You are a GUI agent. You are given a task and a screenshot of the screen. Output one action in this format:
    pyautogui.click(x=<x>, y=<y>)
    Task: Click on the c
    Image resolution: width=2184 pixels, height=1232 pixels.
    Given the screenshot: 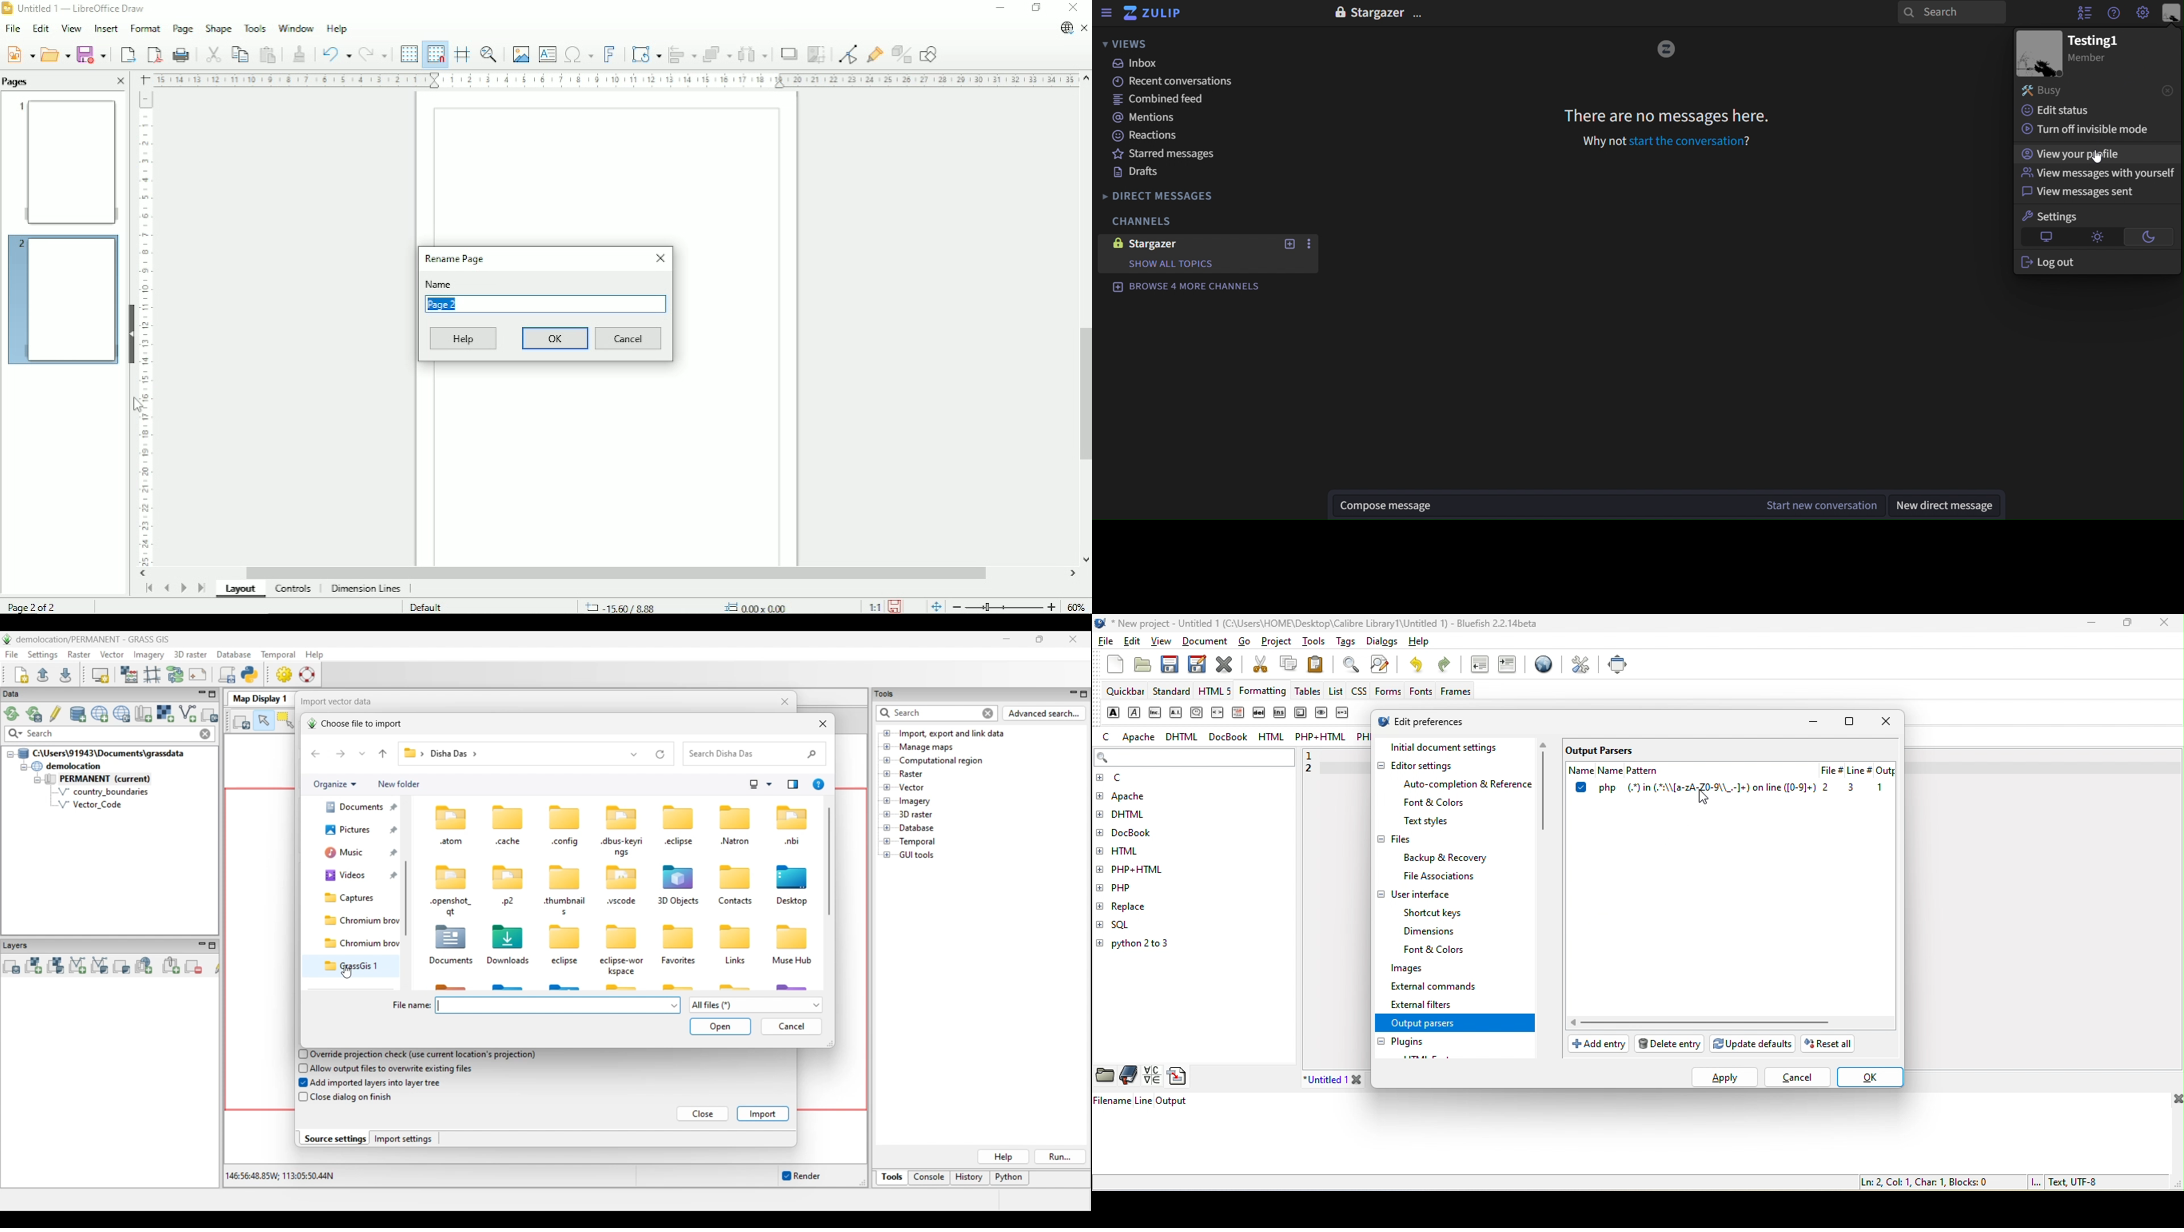 What is the action you would take?
    pyautogui.click(x=1107, y=737)
    